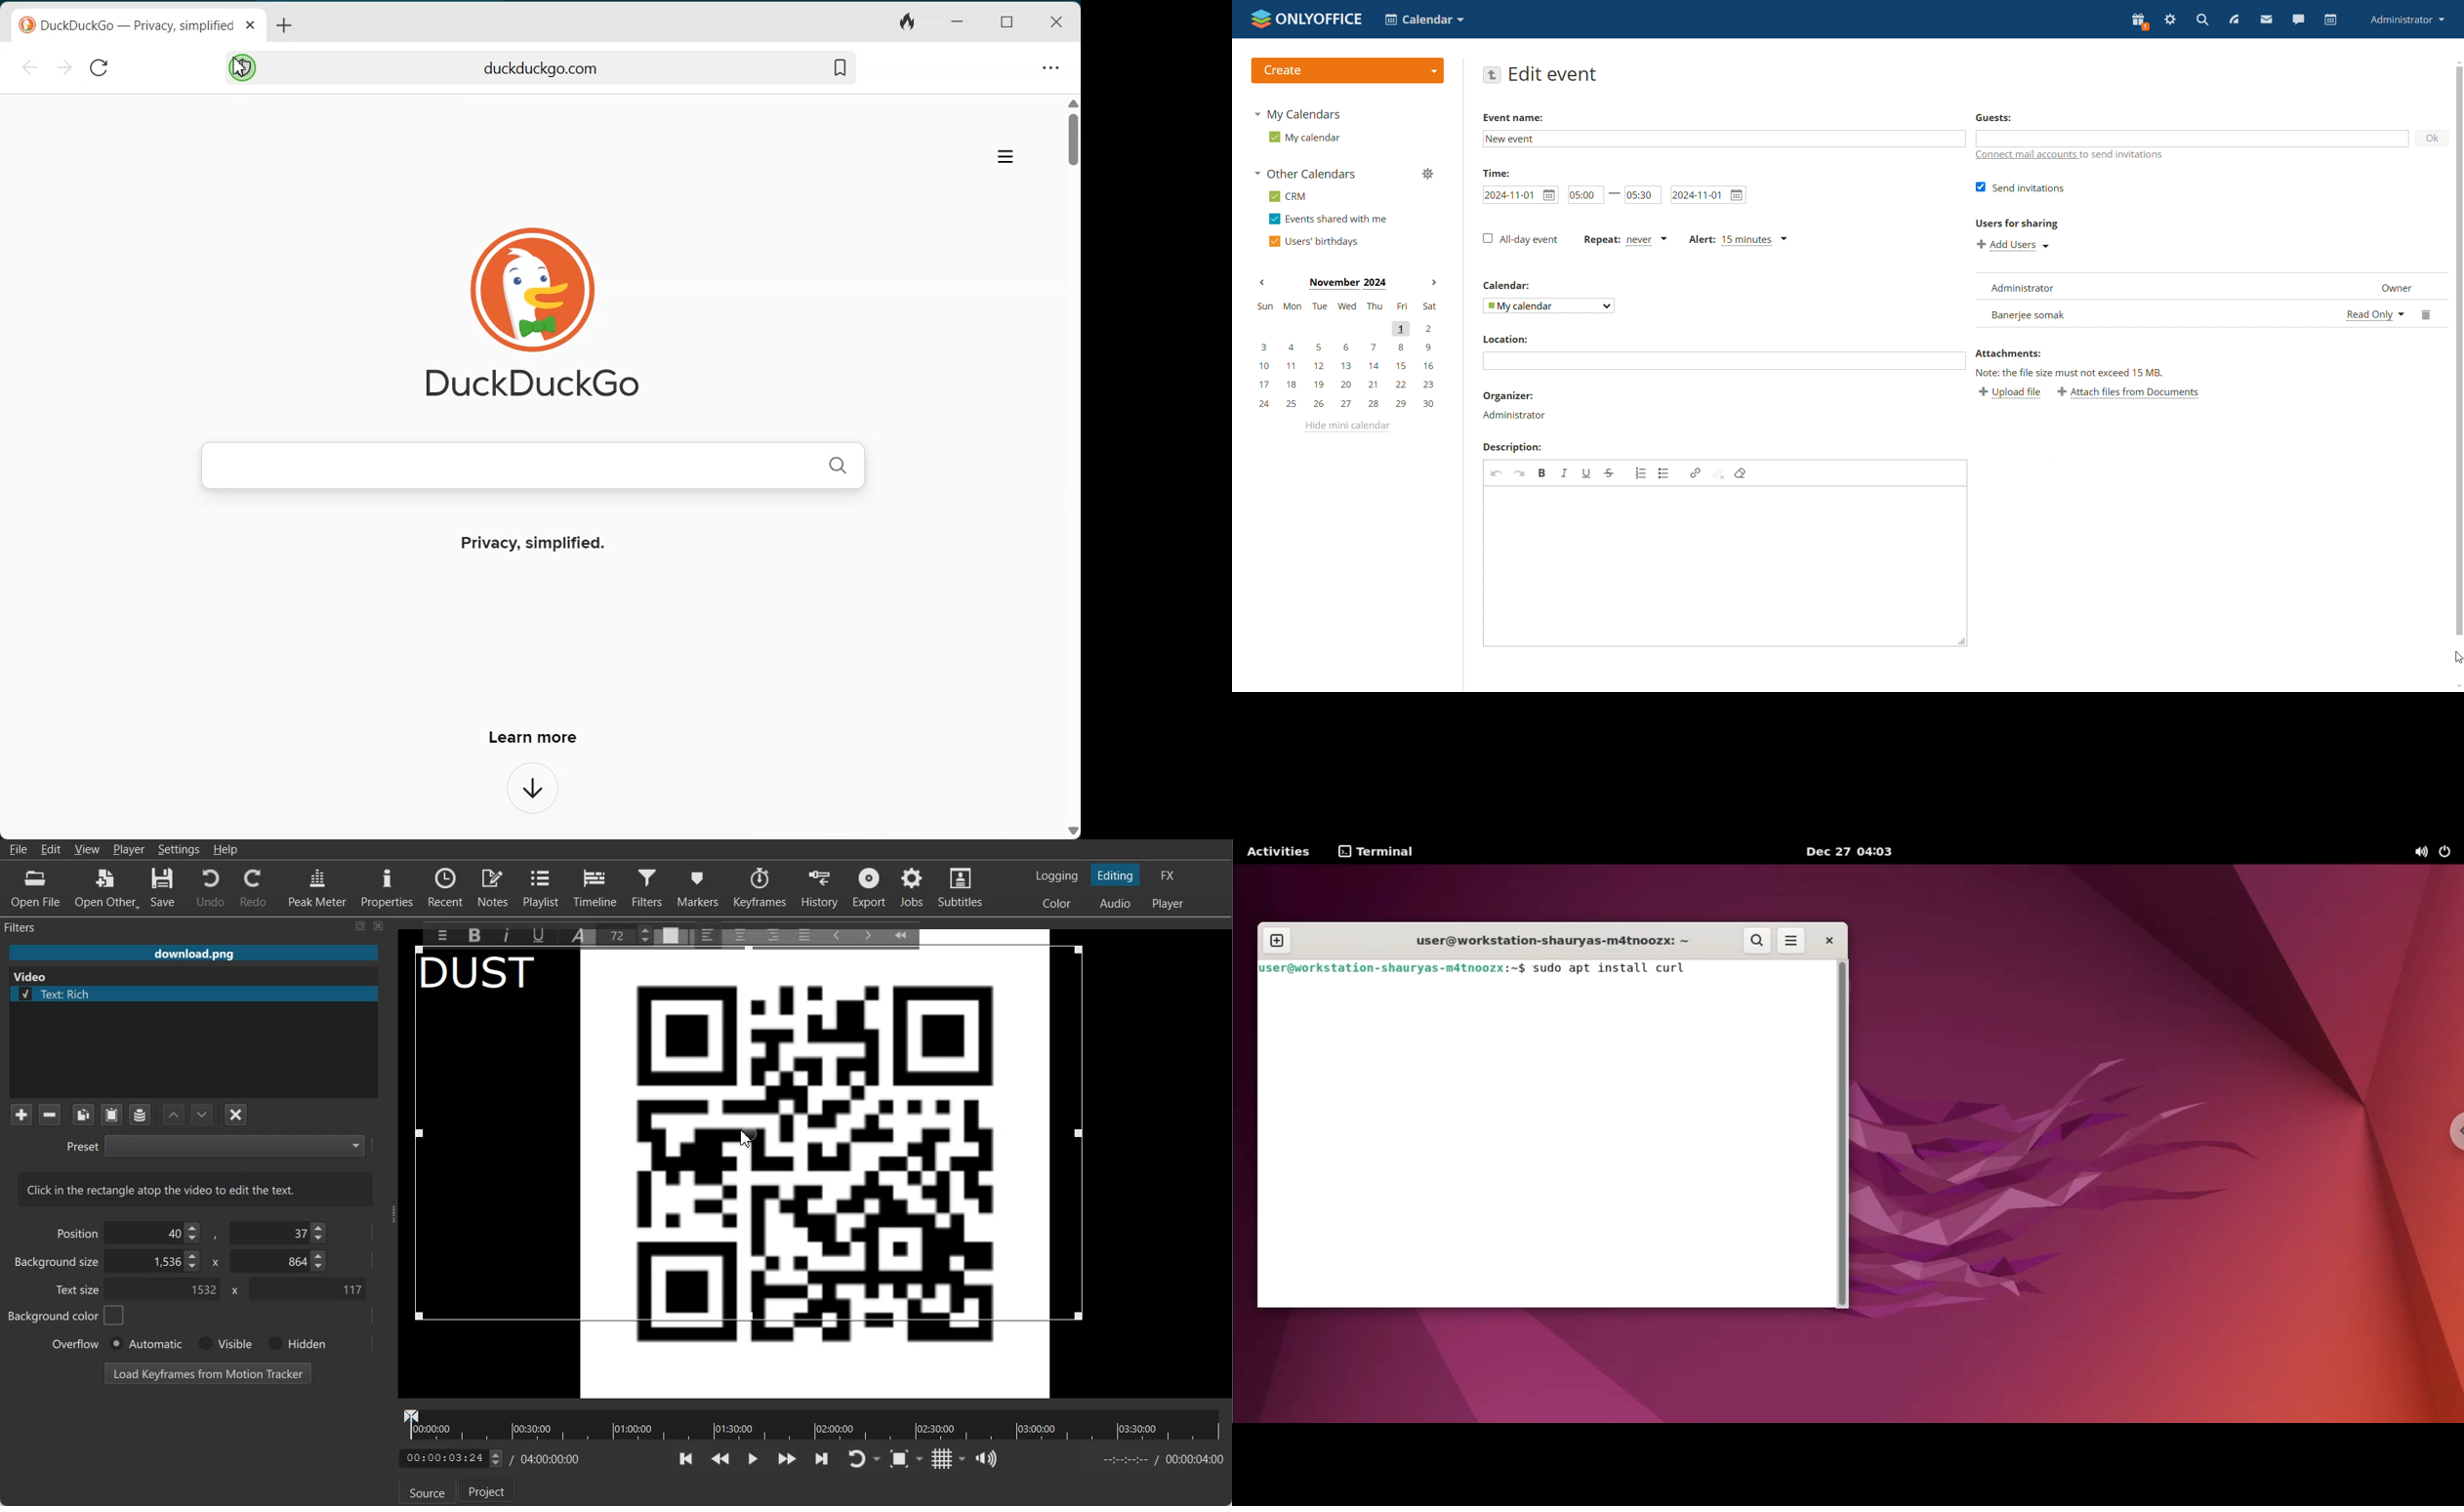 The height and width of the screenshot is (1512, 2464). Describe the element at coordinates (528, 299) in the screenshot. I see `Logo` at that location.